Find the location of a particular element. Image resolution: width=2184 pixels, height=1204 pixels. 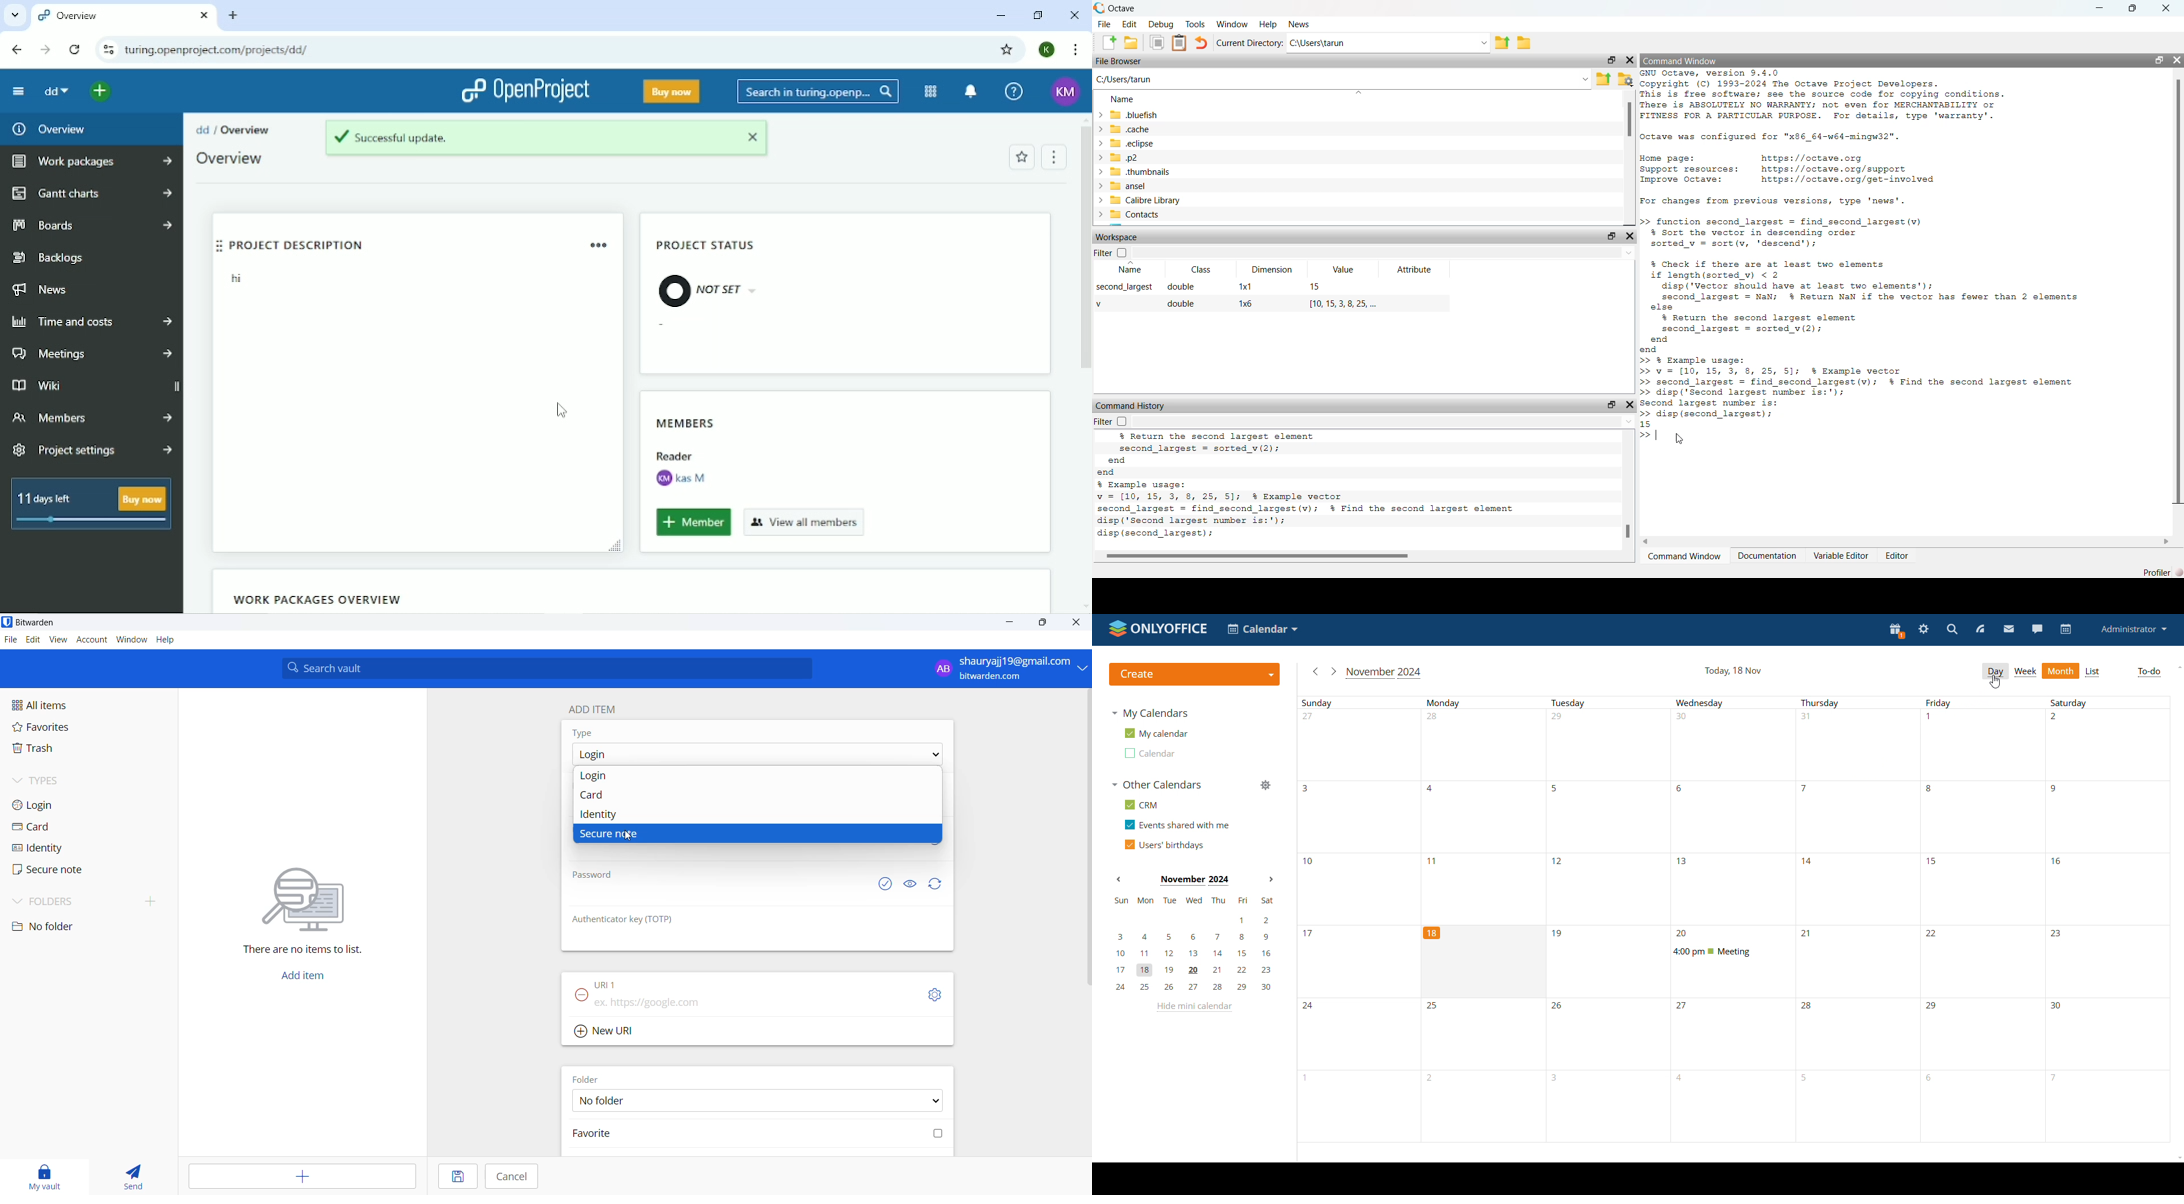

identity is located at coordinates (62, 848).